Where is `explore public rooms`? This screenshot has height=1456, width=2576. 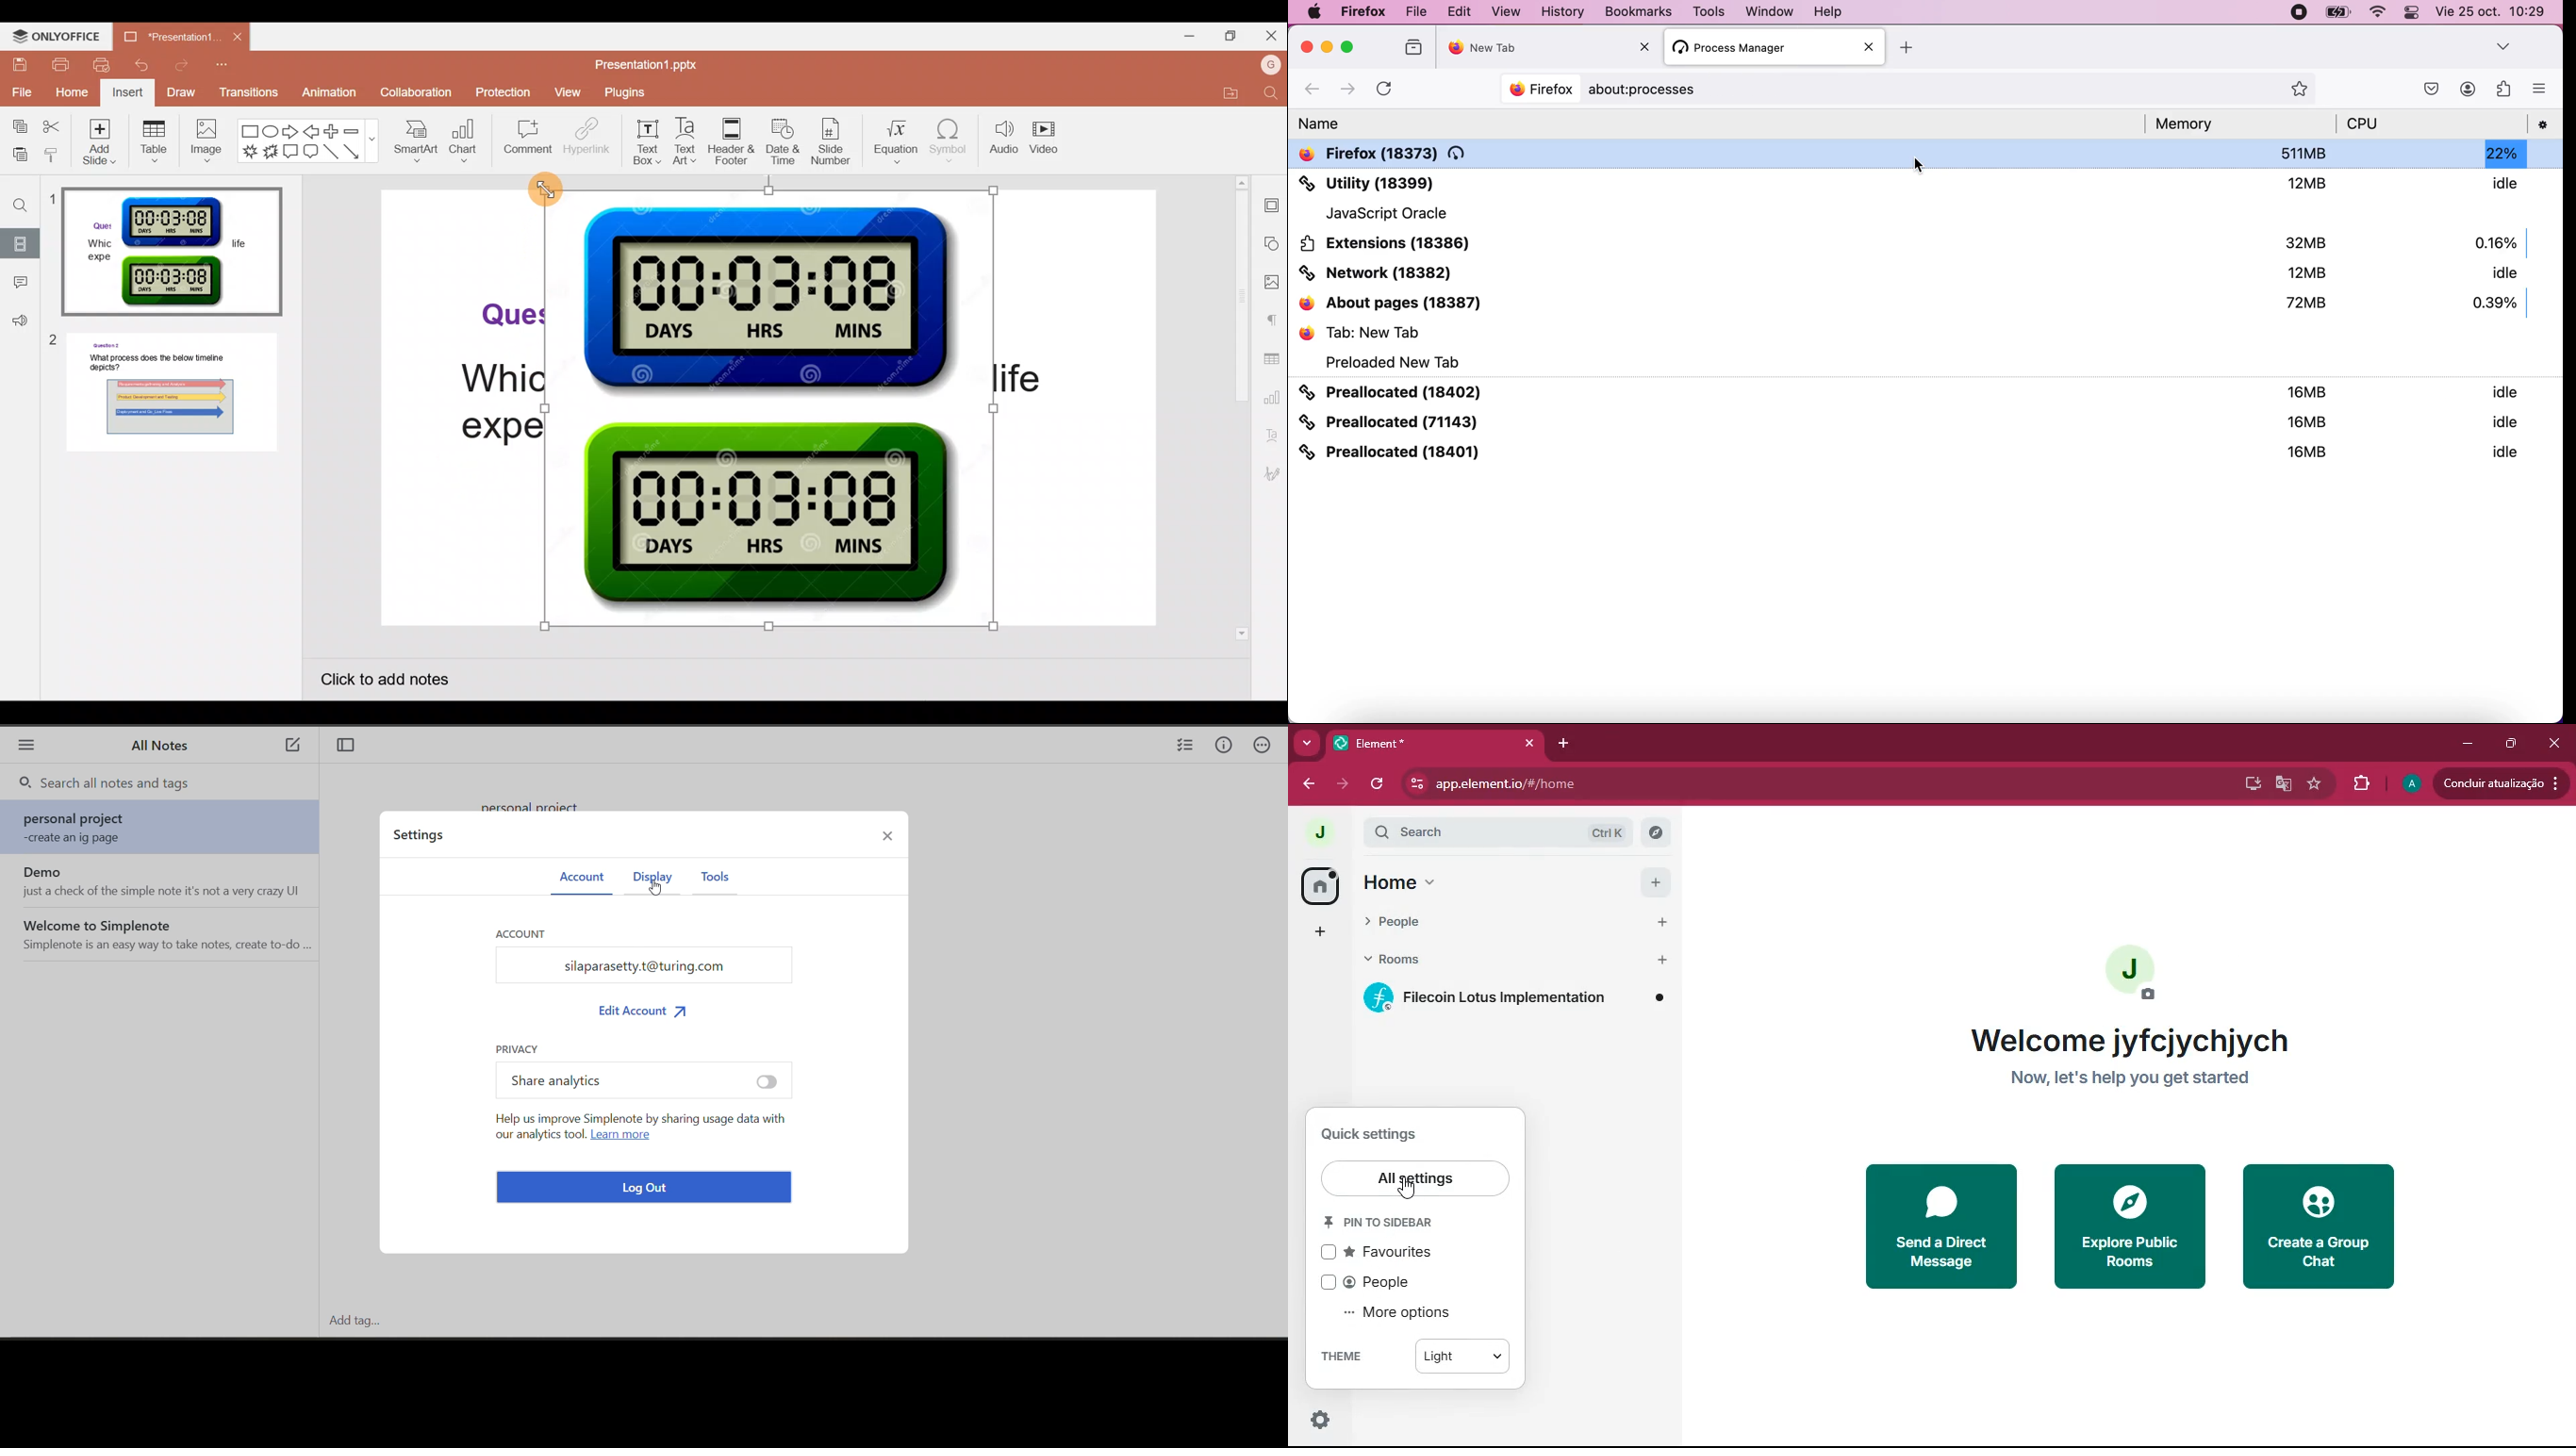
explore public rooms is located at coordinates (2130, 1225).